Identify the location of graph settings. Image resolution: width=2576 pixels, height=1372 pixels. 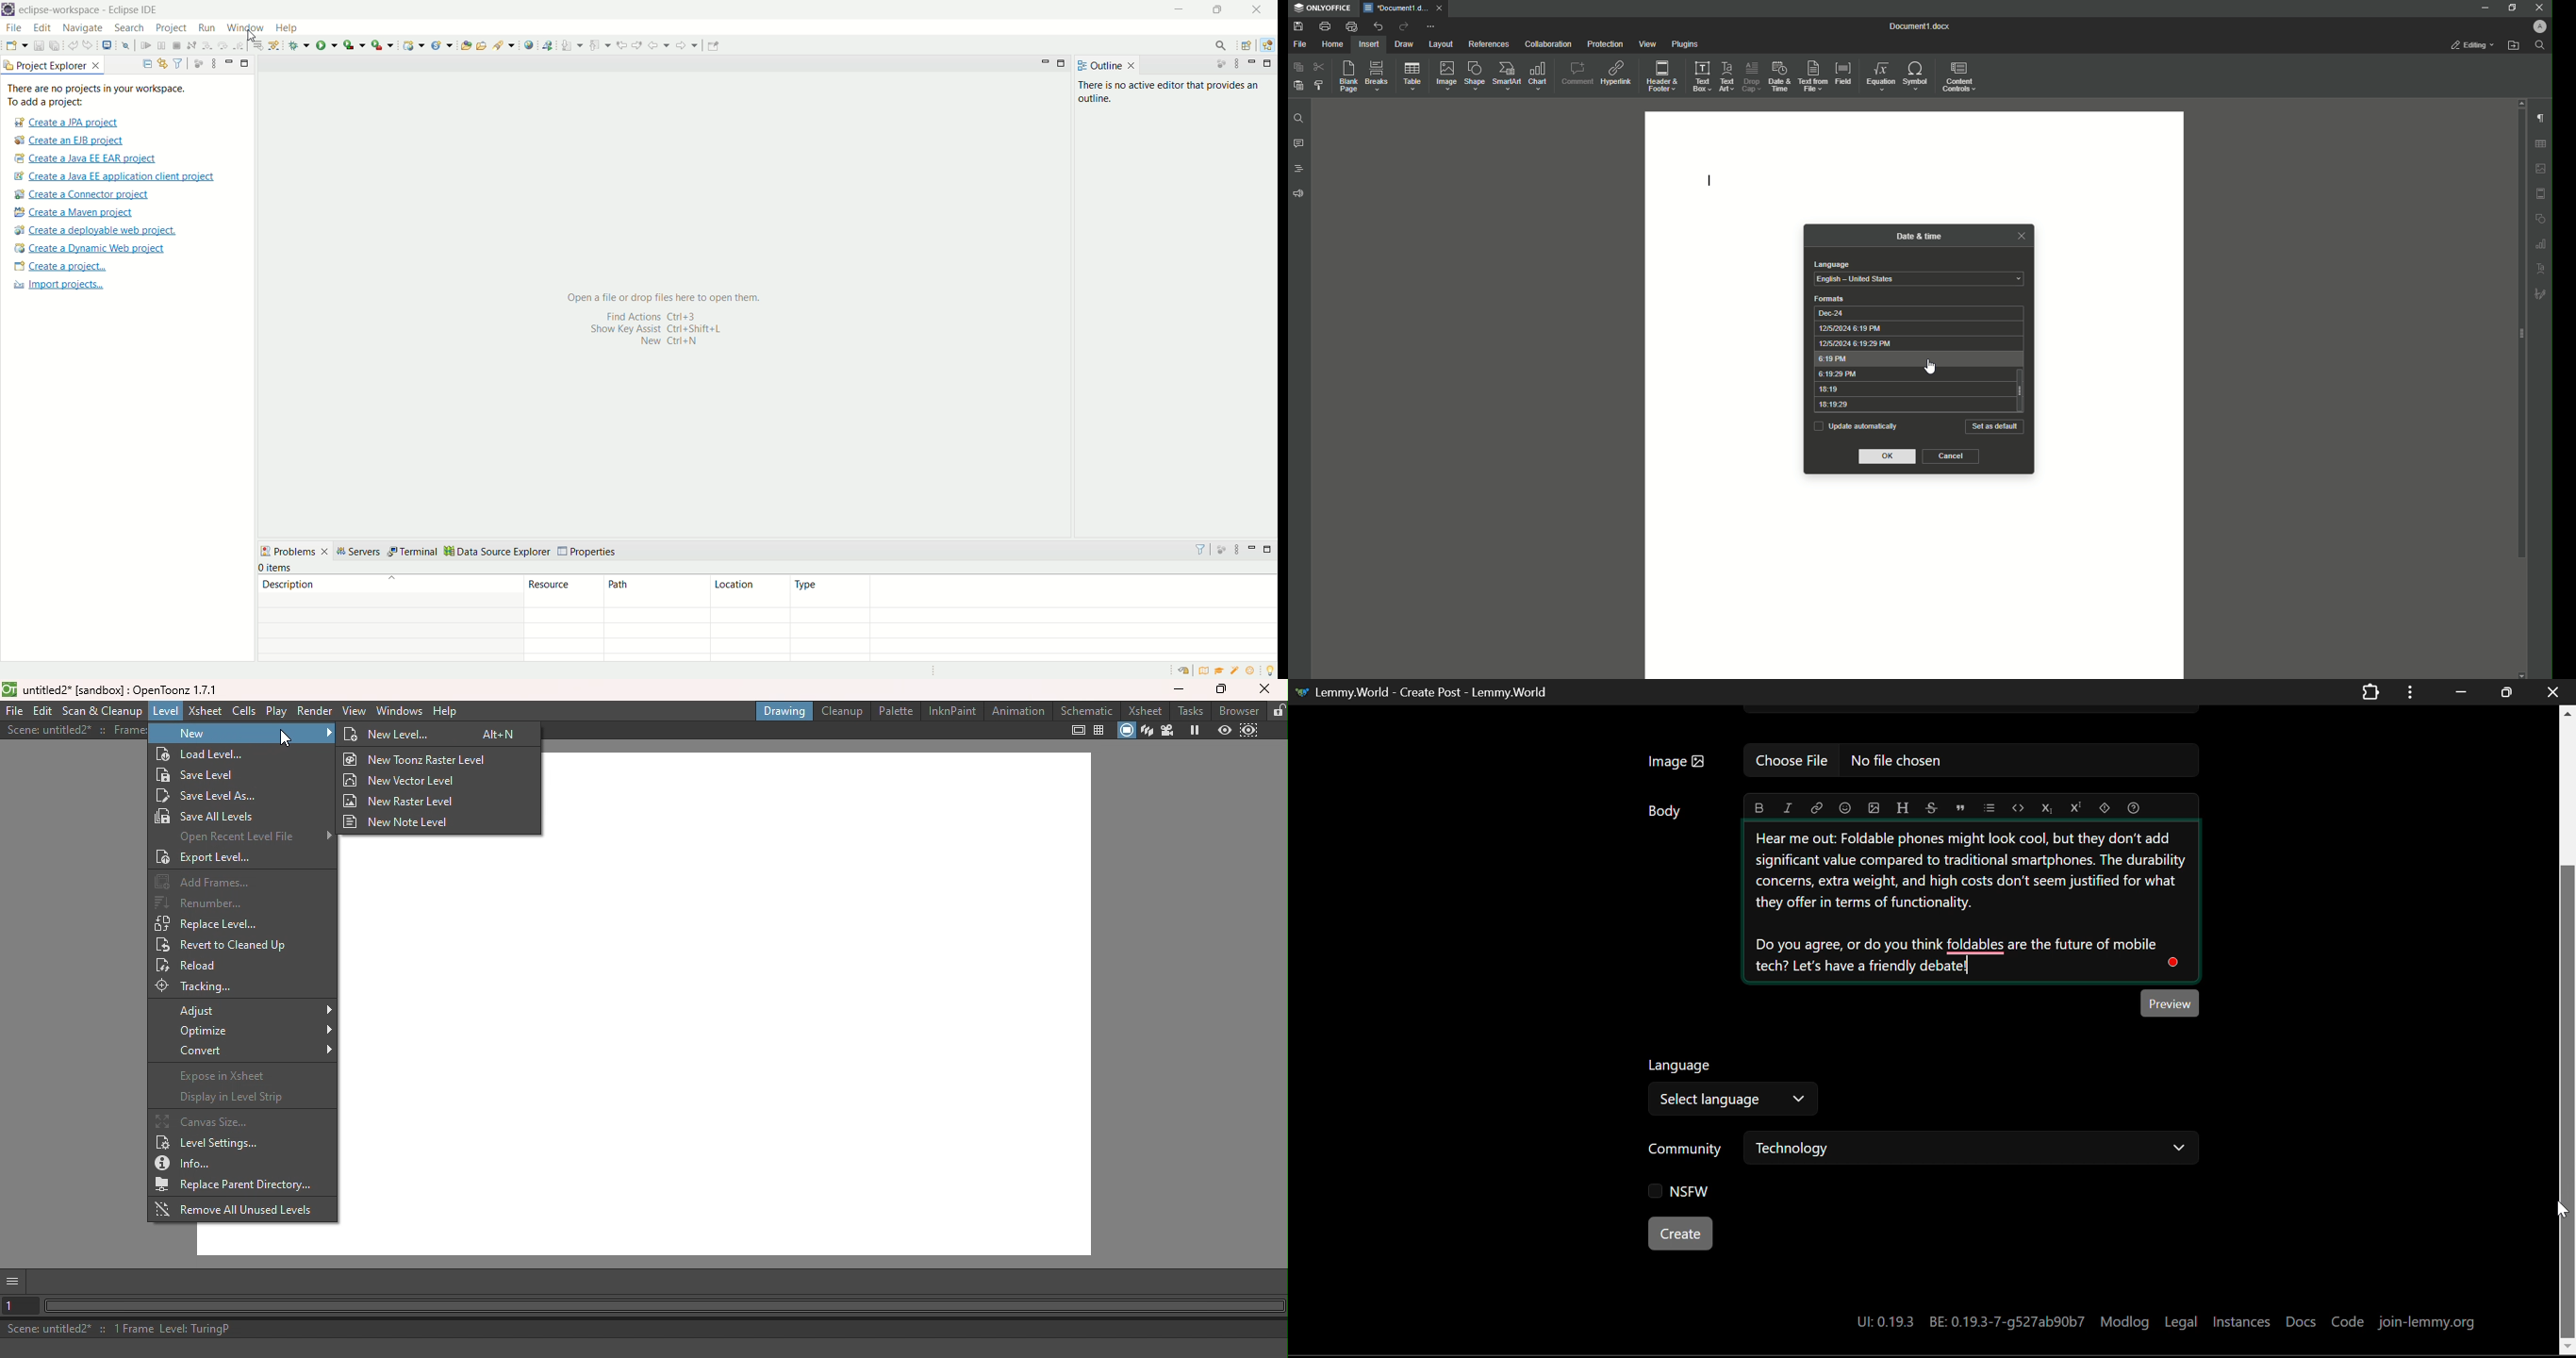
(2541, 243).